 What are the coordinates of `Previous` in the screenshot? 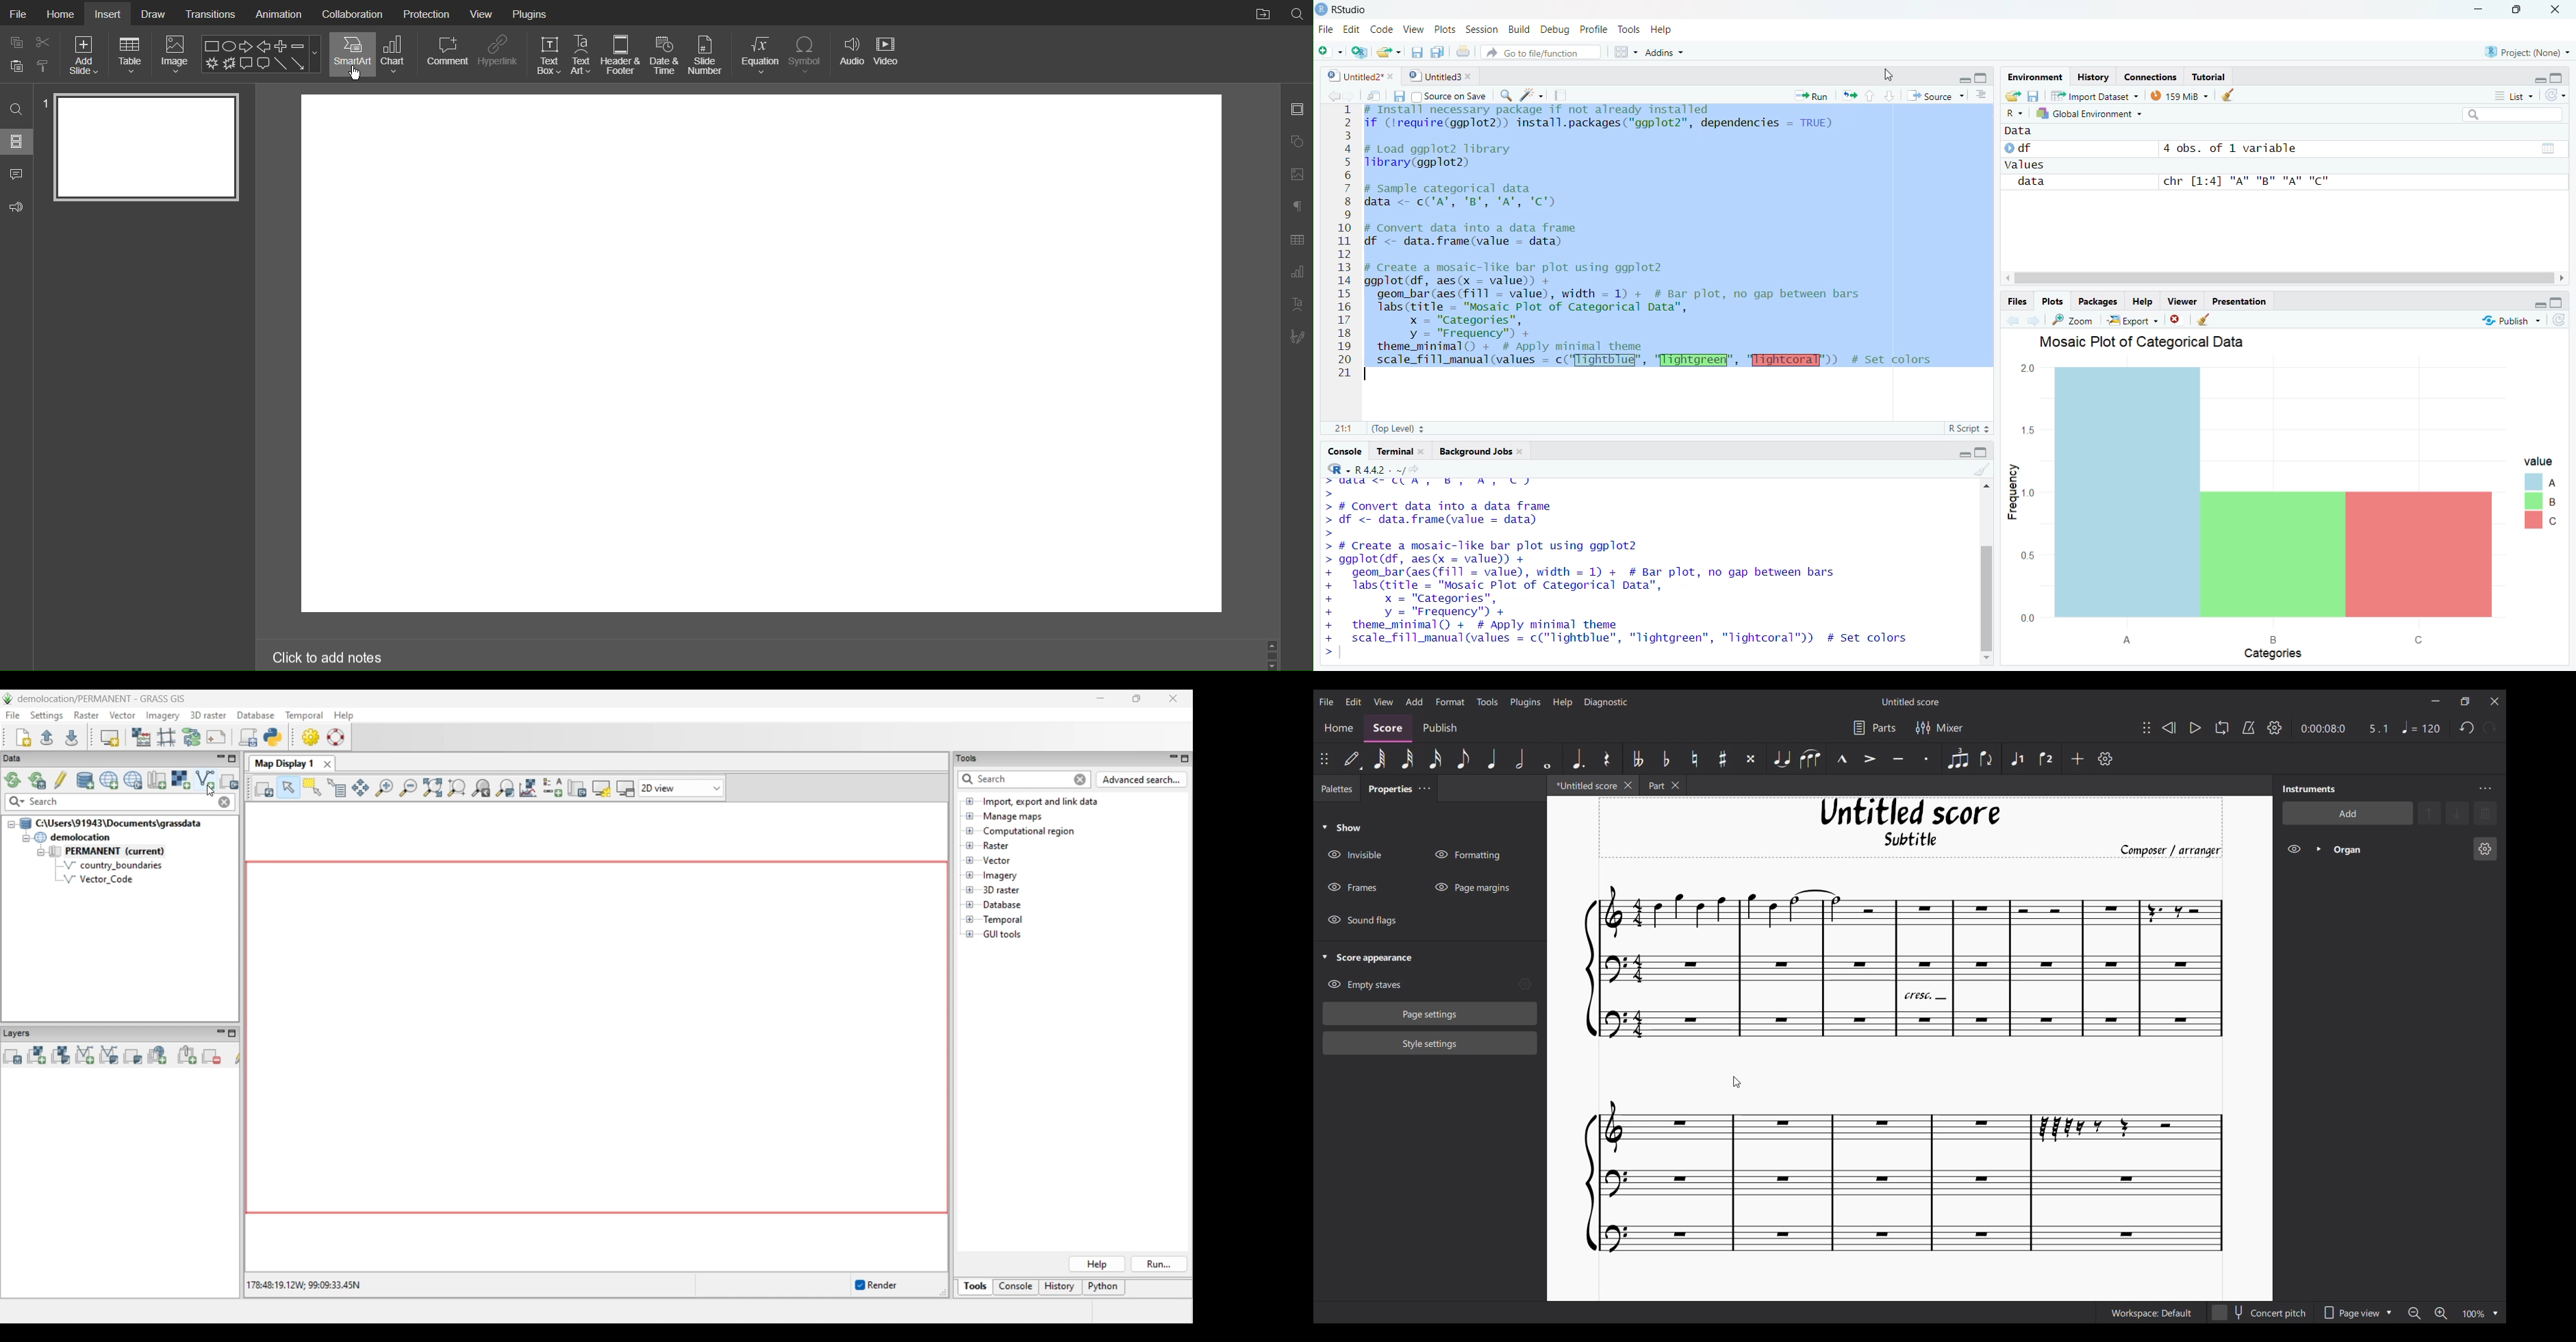 It's located at (2011, 322).